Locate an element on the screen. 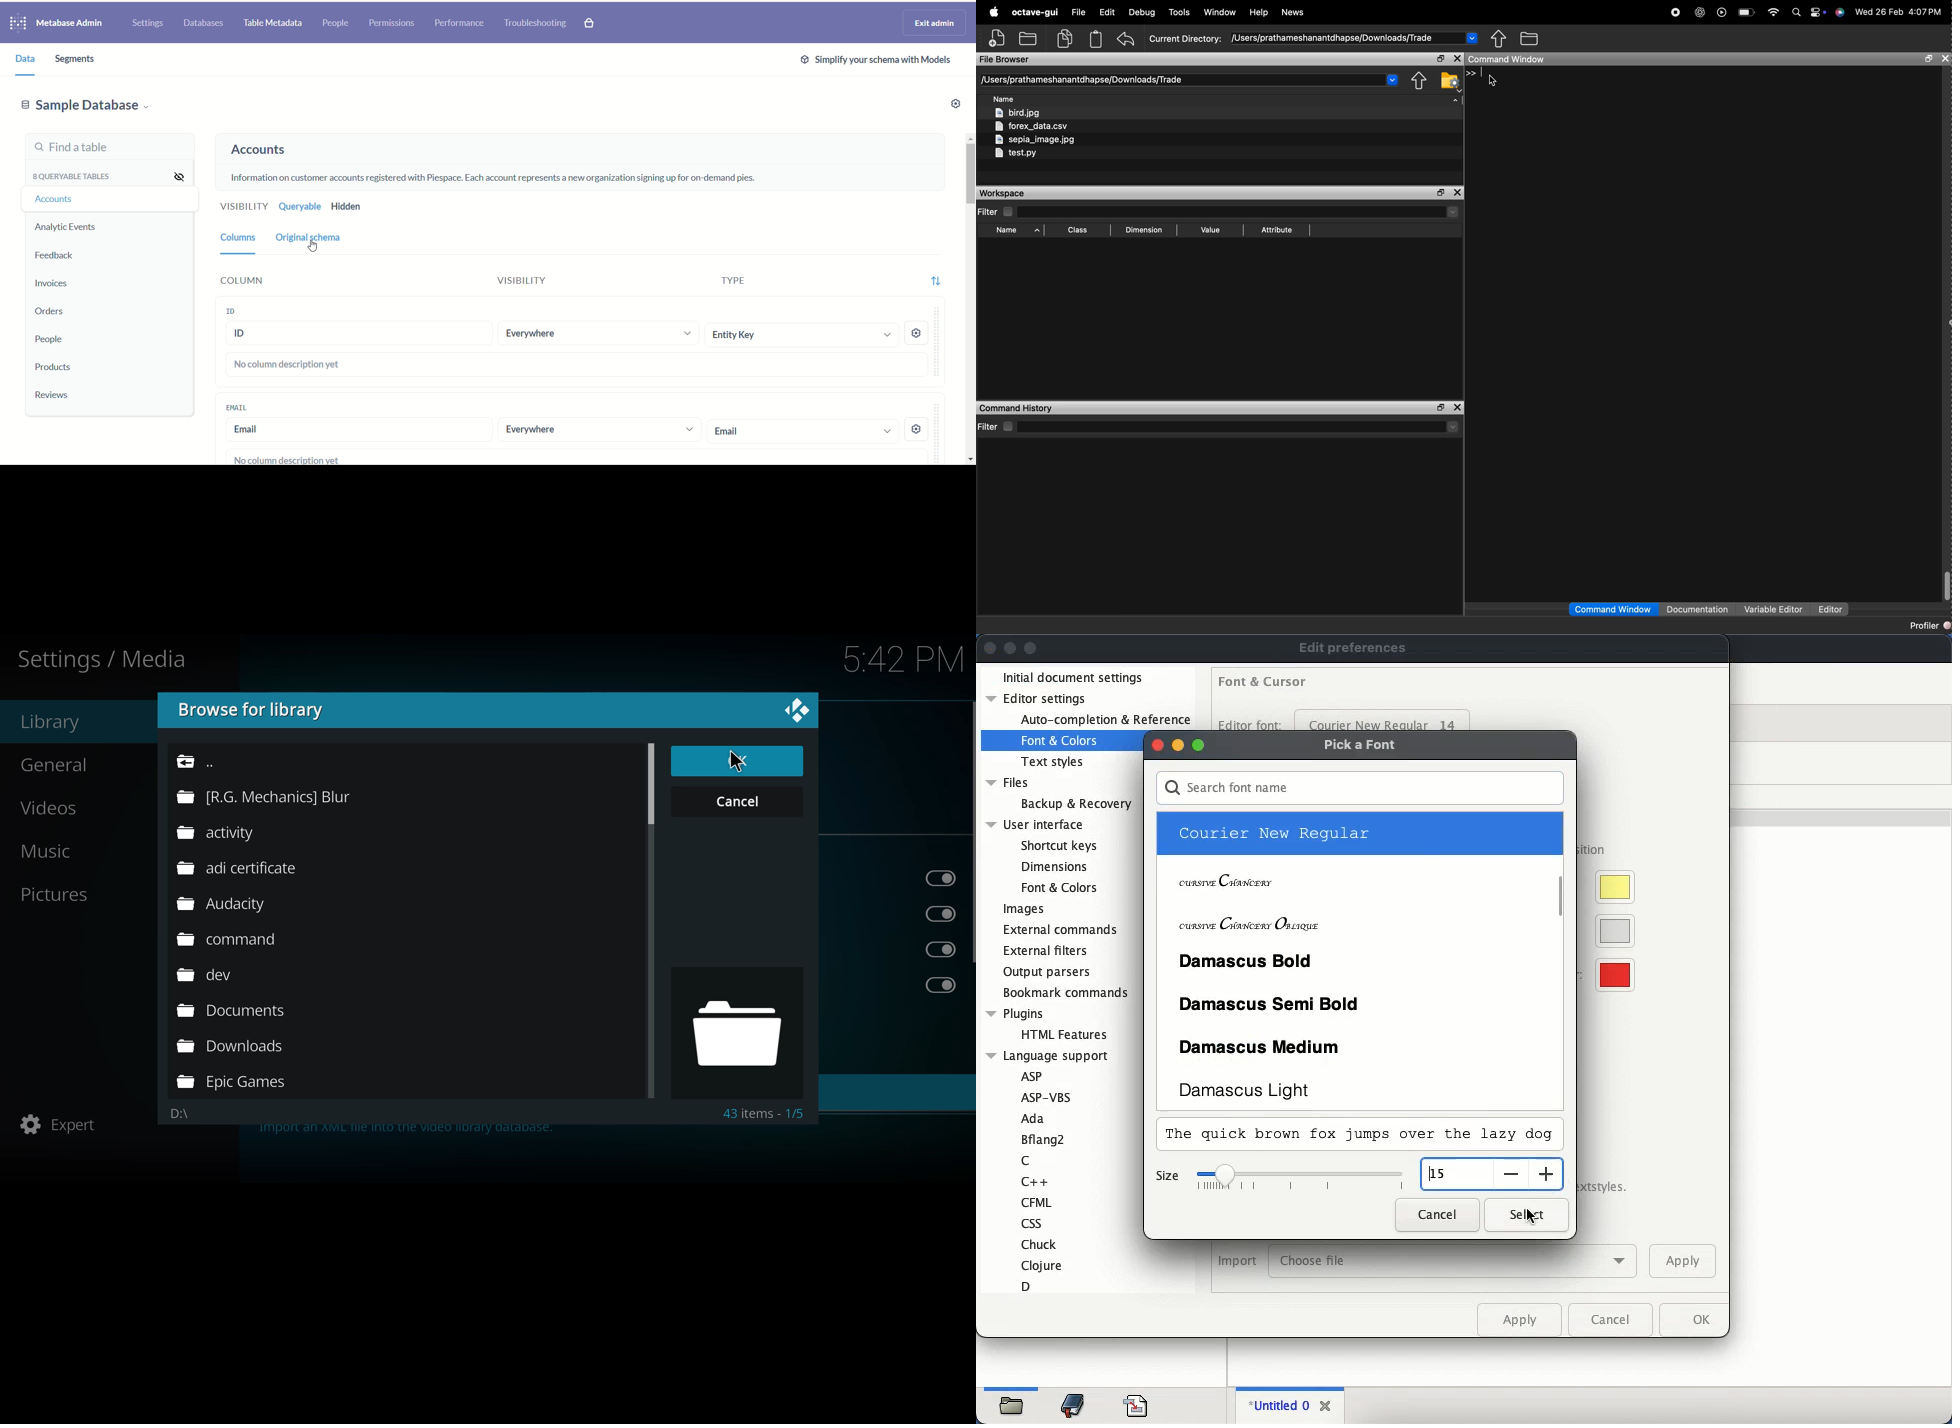 The height and width of the screenshot is (1428, 1960). action center is located at coordinates (1819, 13).